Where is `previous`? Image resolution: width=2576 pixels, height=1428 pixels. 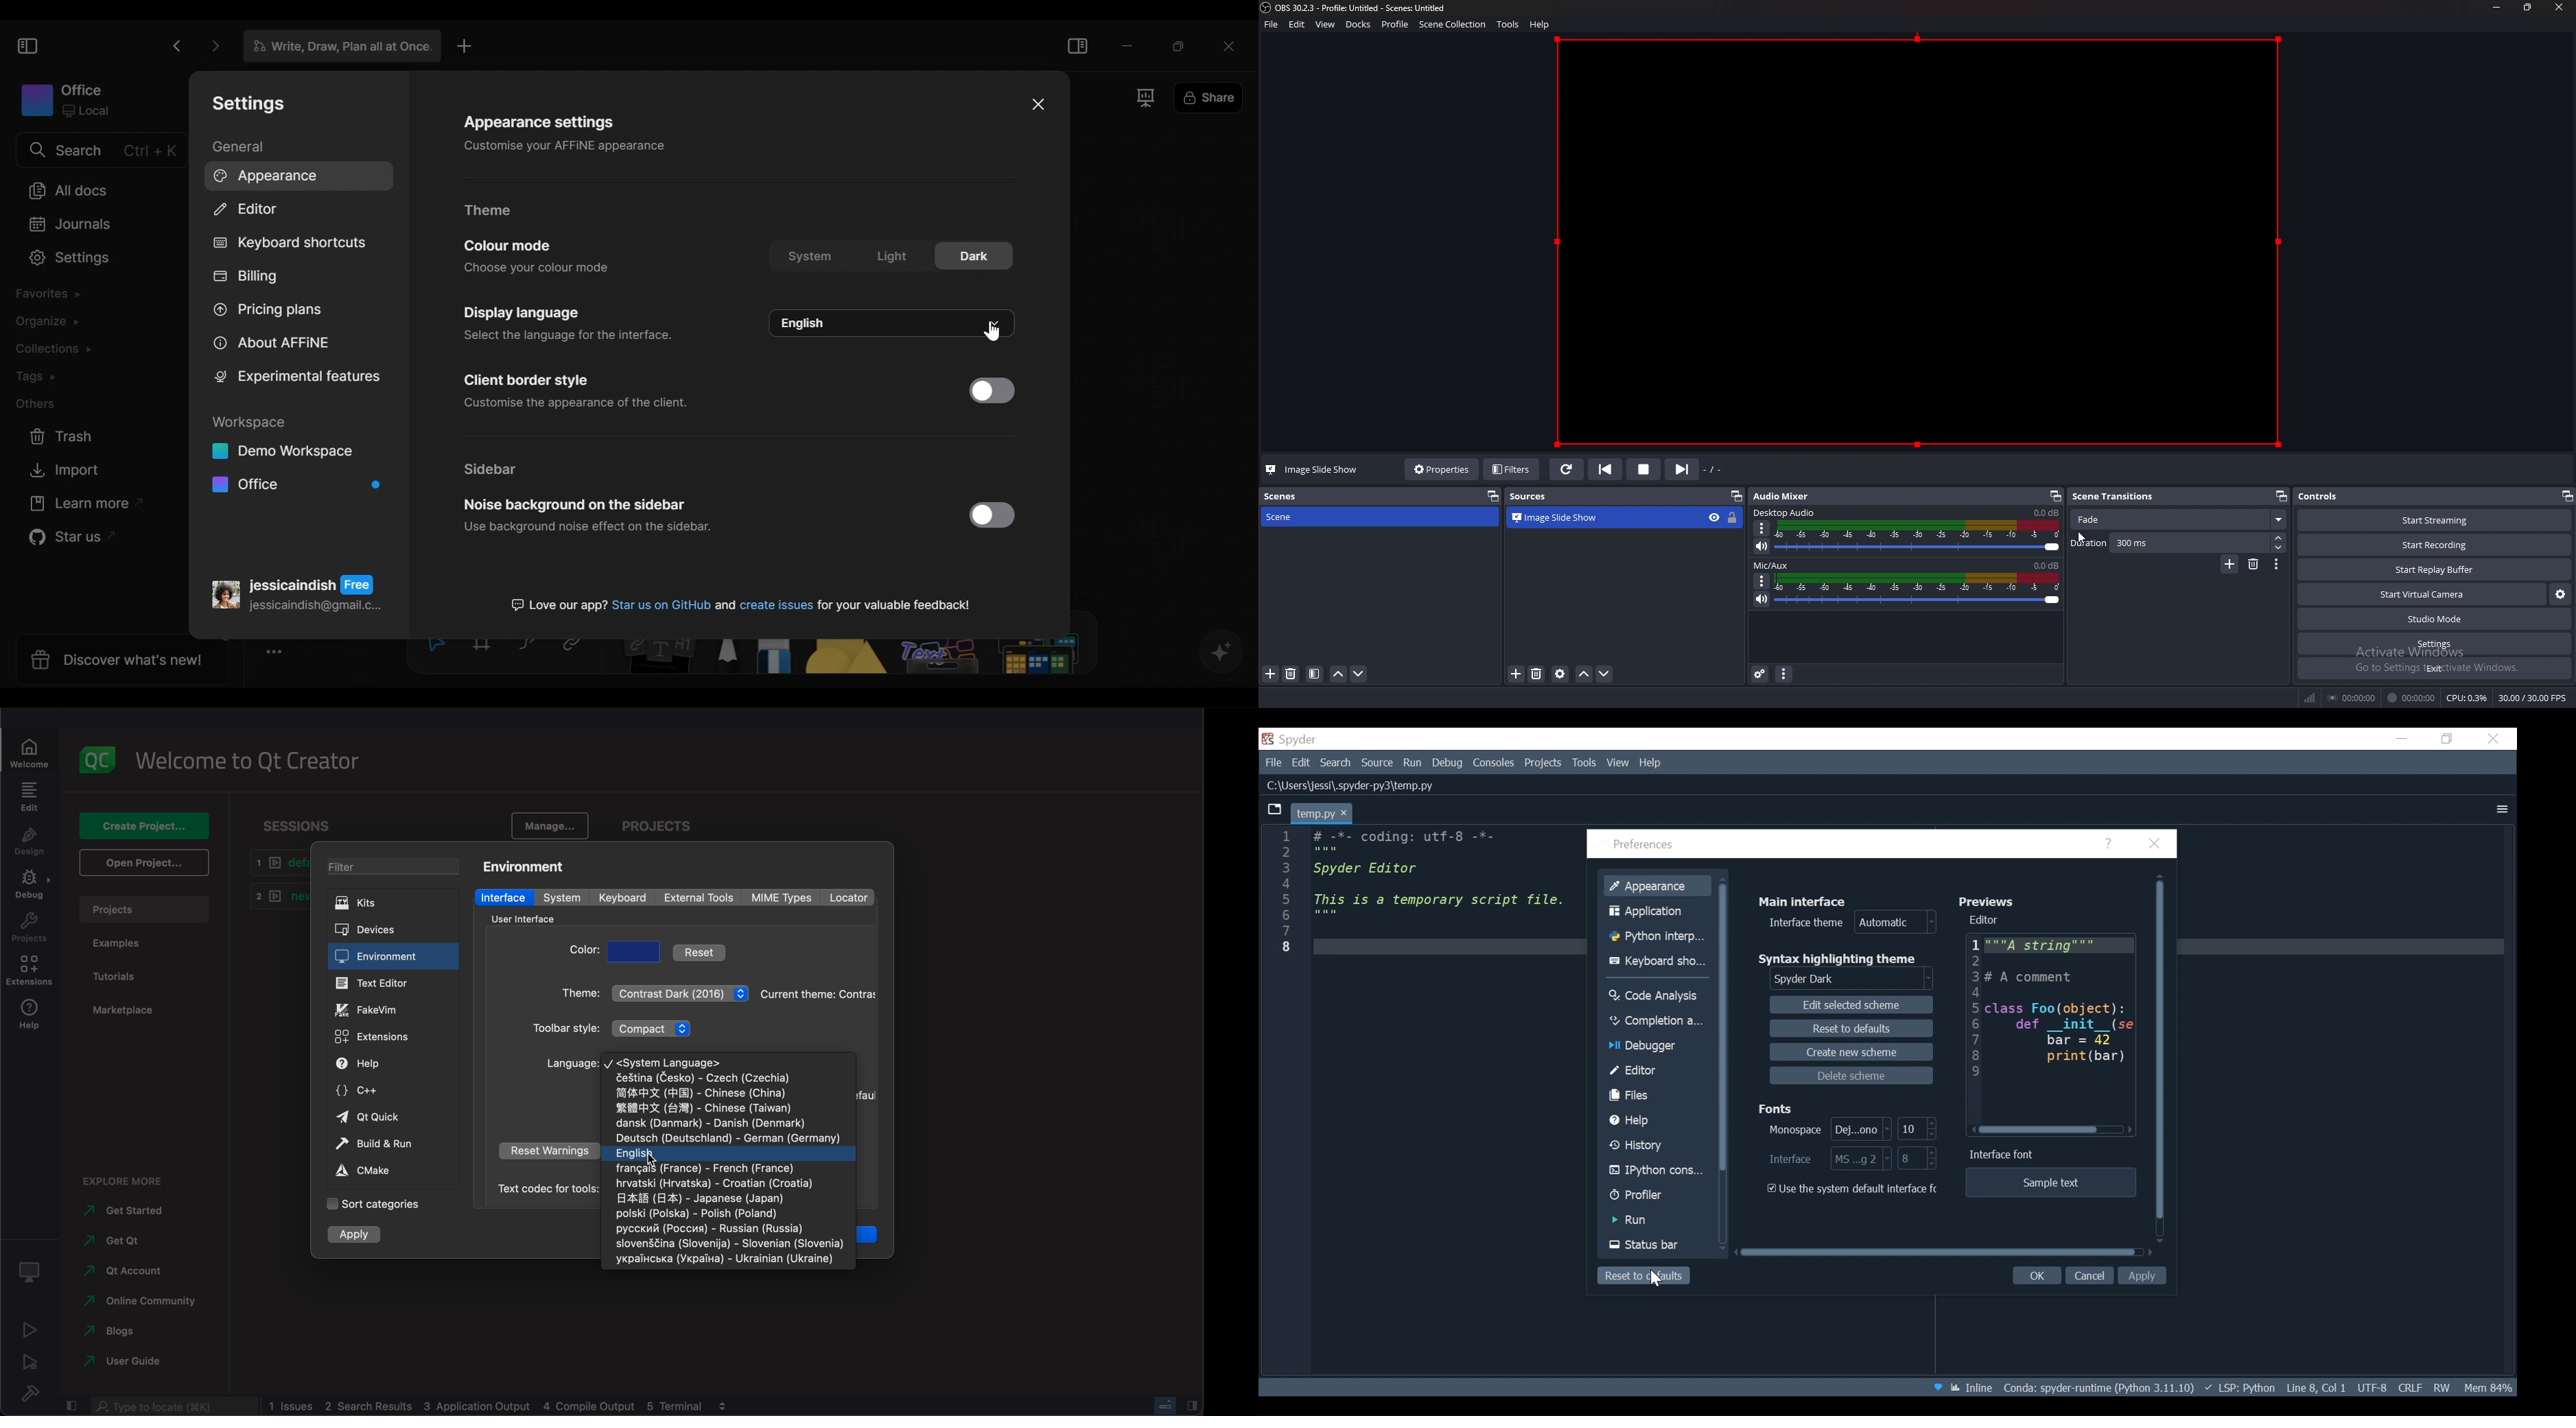
previous is located at coordinates (1606, 469).